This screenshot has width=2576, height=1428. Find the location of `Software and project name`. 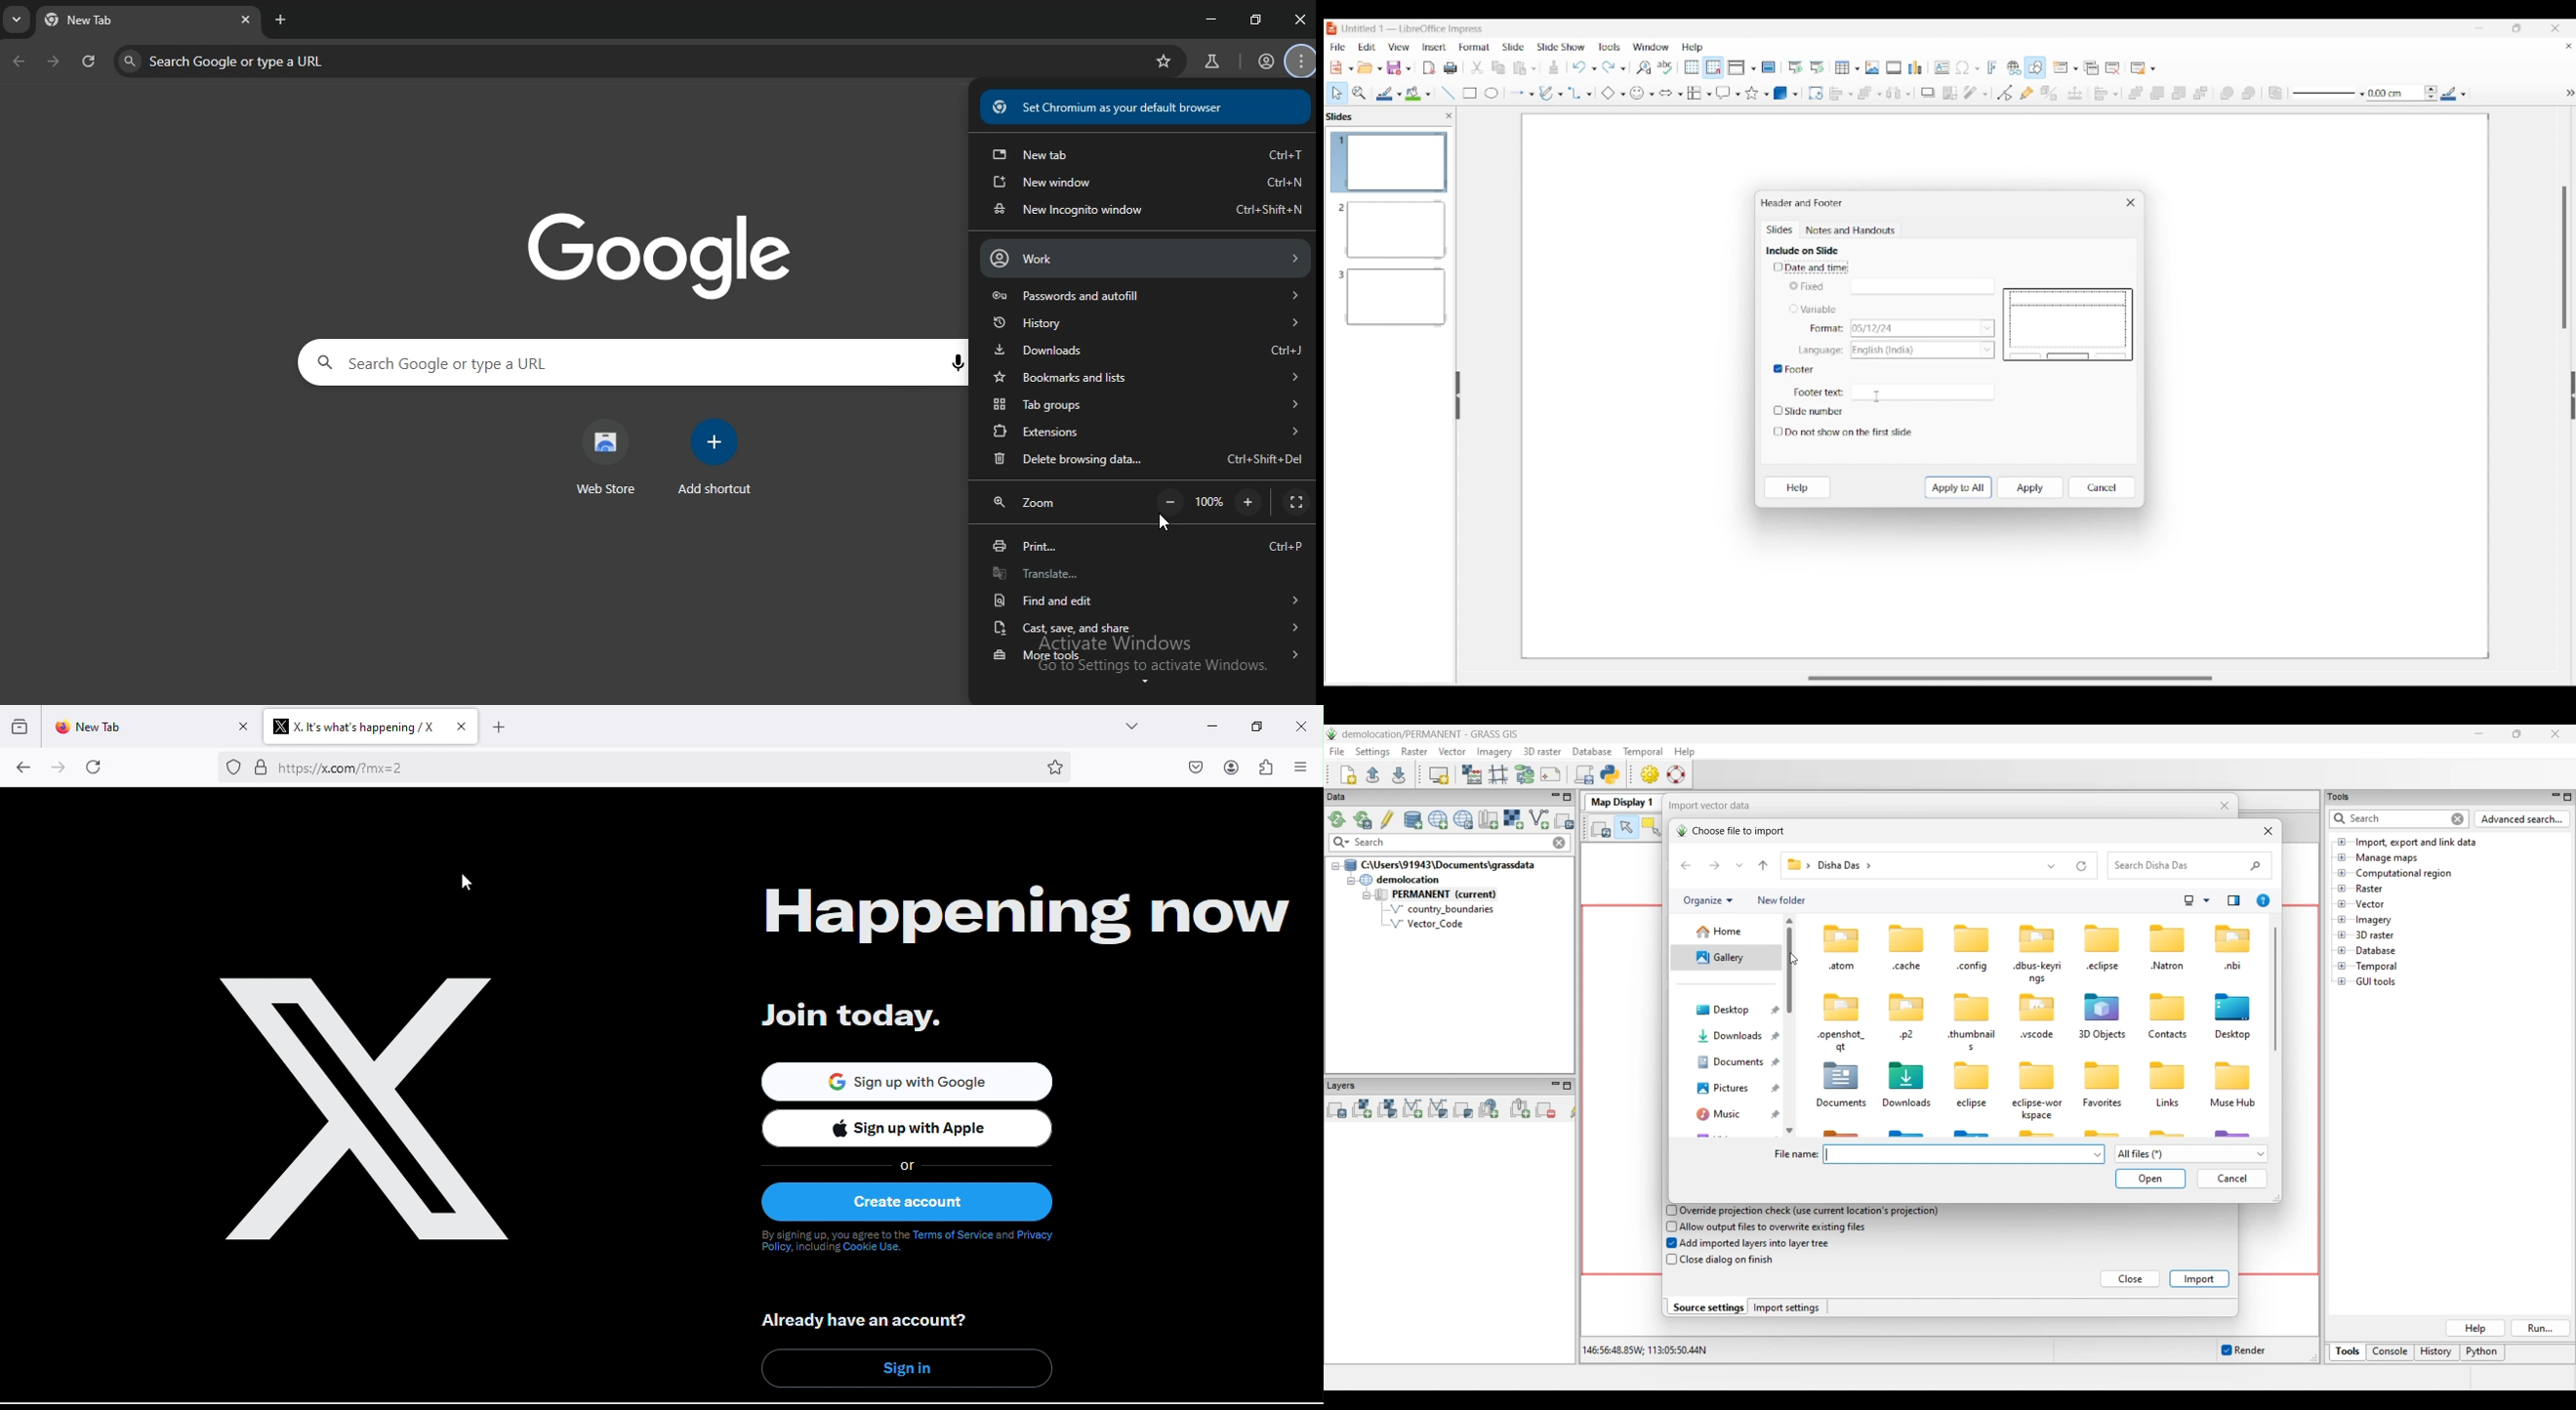

Software and project name is located at coordinates (1414, 29).